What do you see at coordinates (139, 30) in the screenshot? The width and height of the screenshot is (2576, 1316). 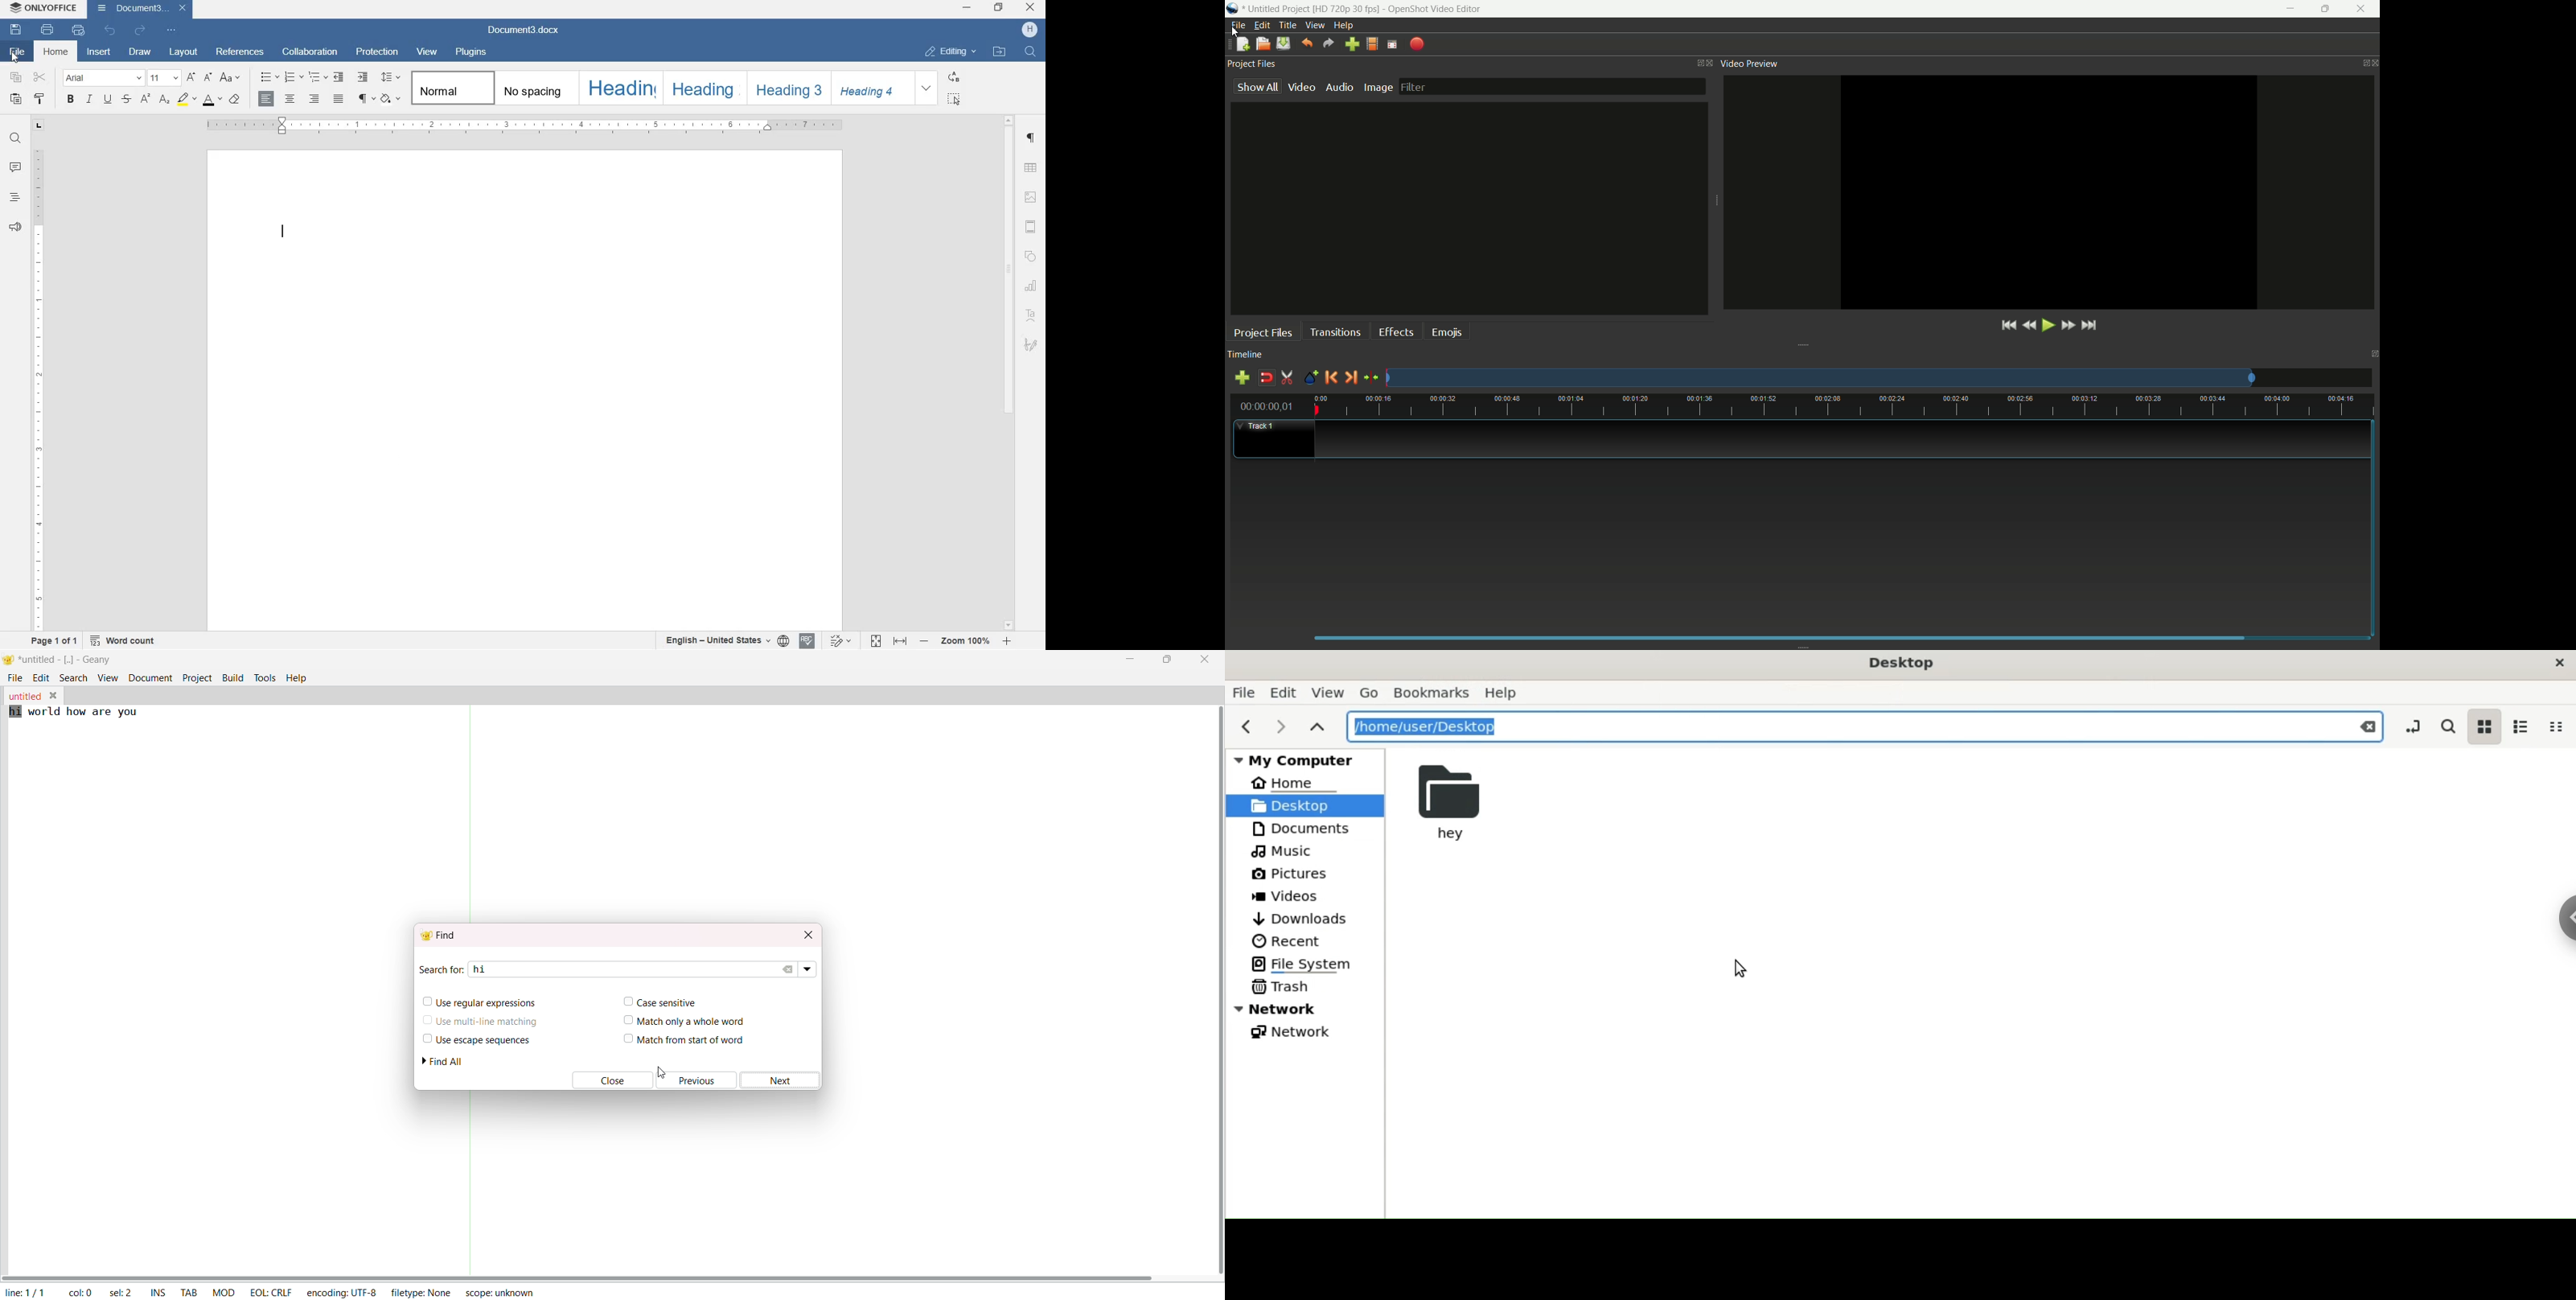 I see `redo` at bounding box center [139, 30].